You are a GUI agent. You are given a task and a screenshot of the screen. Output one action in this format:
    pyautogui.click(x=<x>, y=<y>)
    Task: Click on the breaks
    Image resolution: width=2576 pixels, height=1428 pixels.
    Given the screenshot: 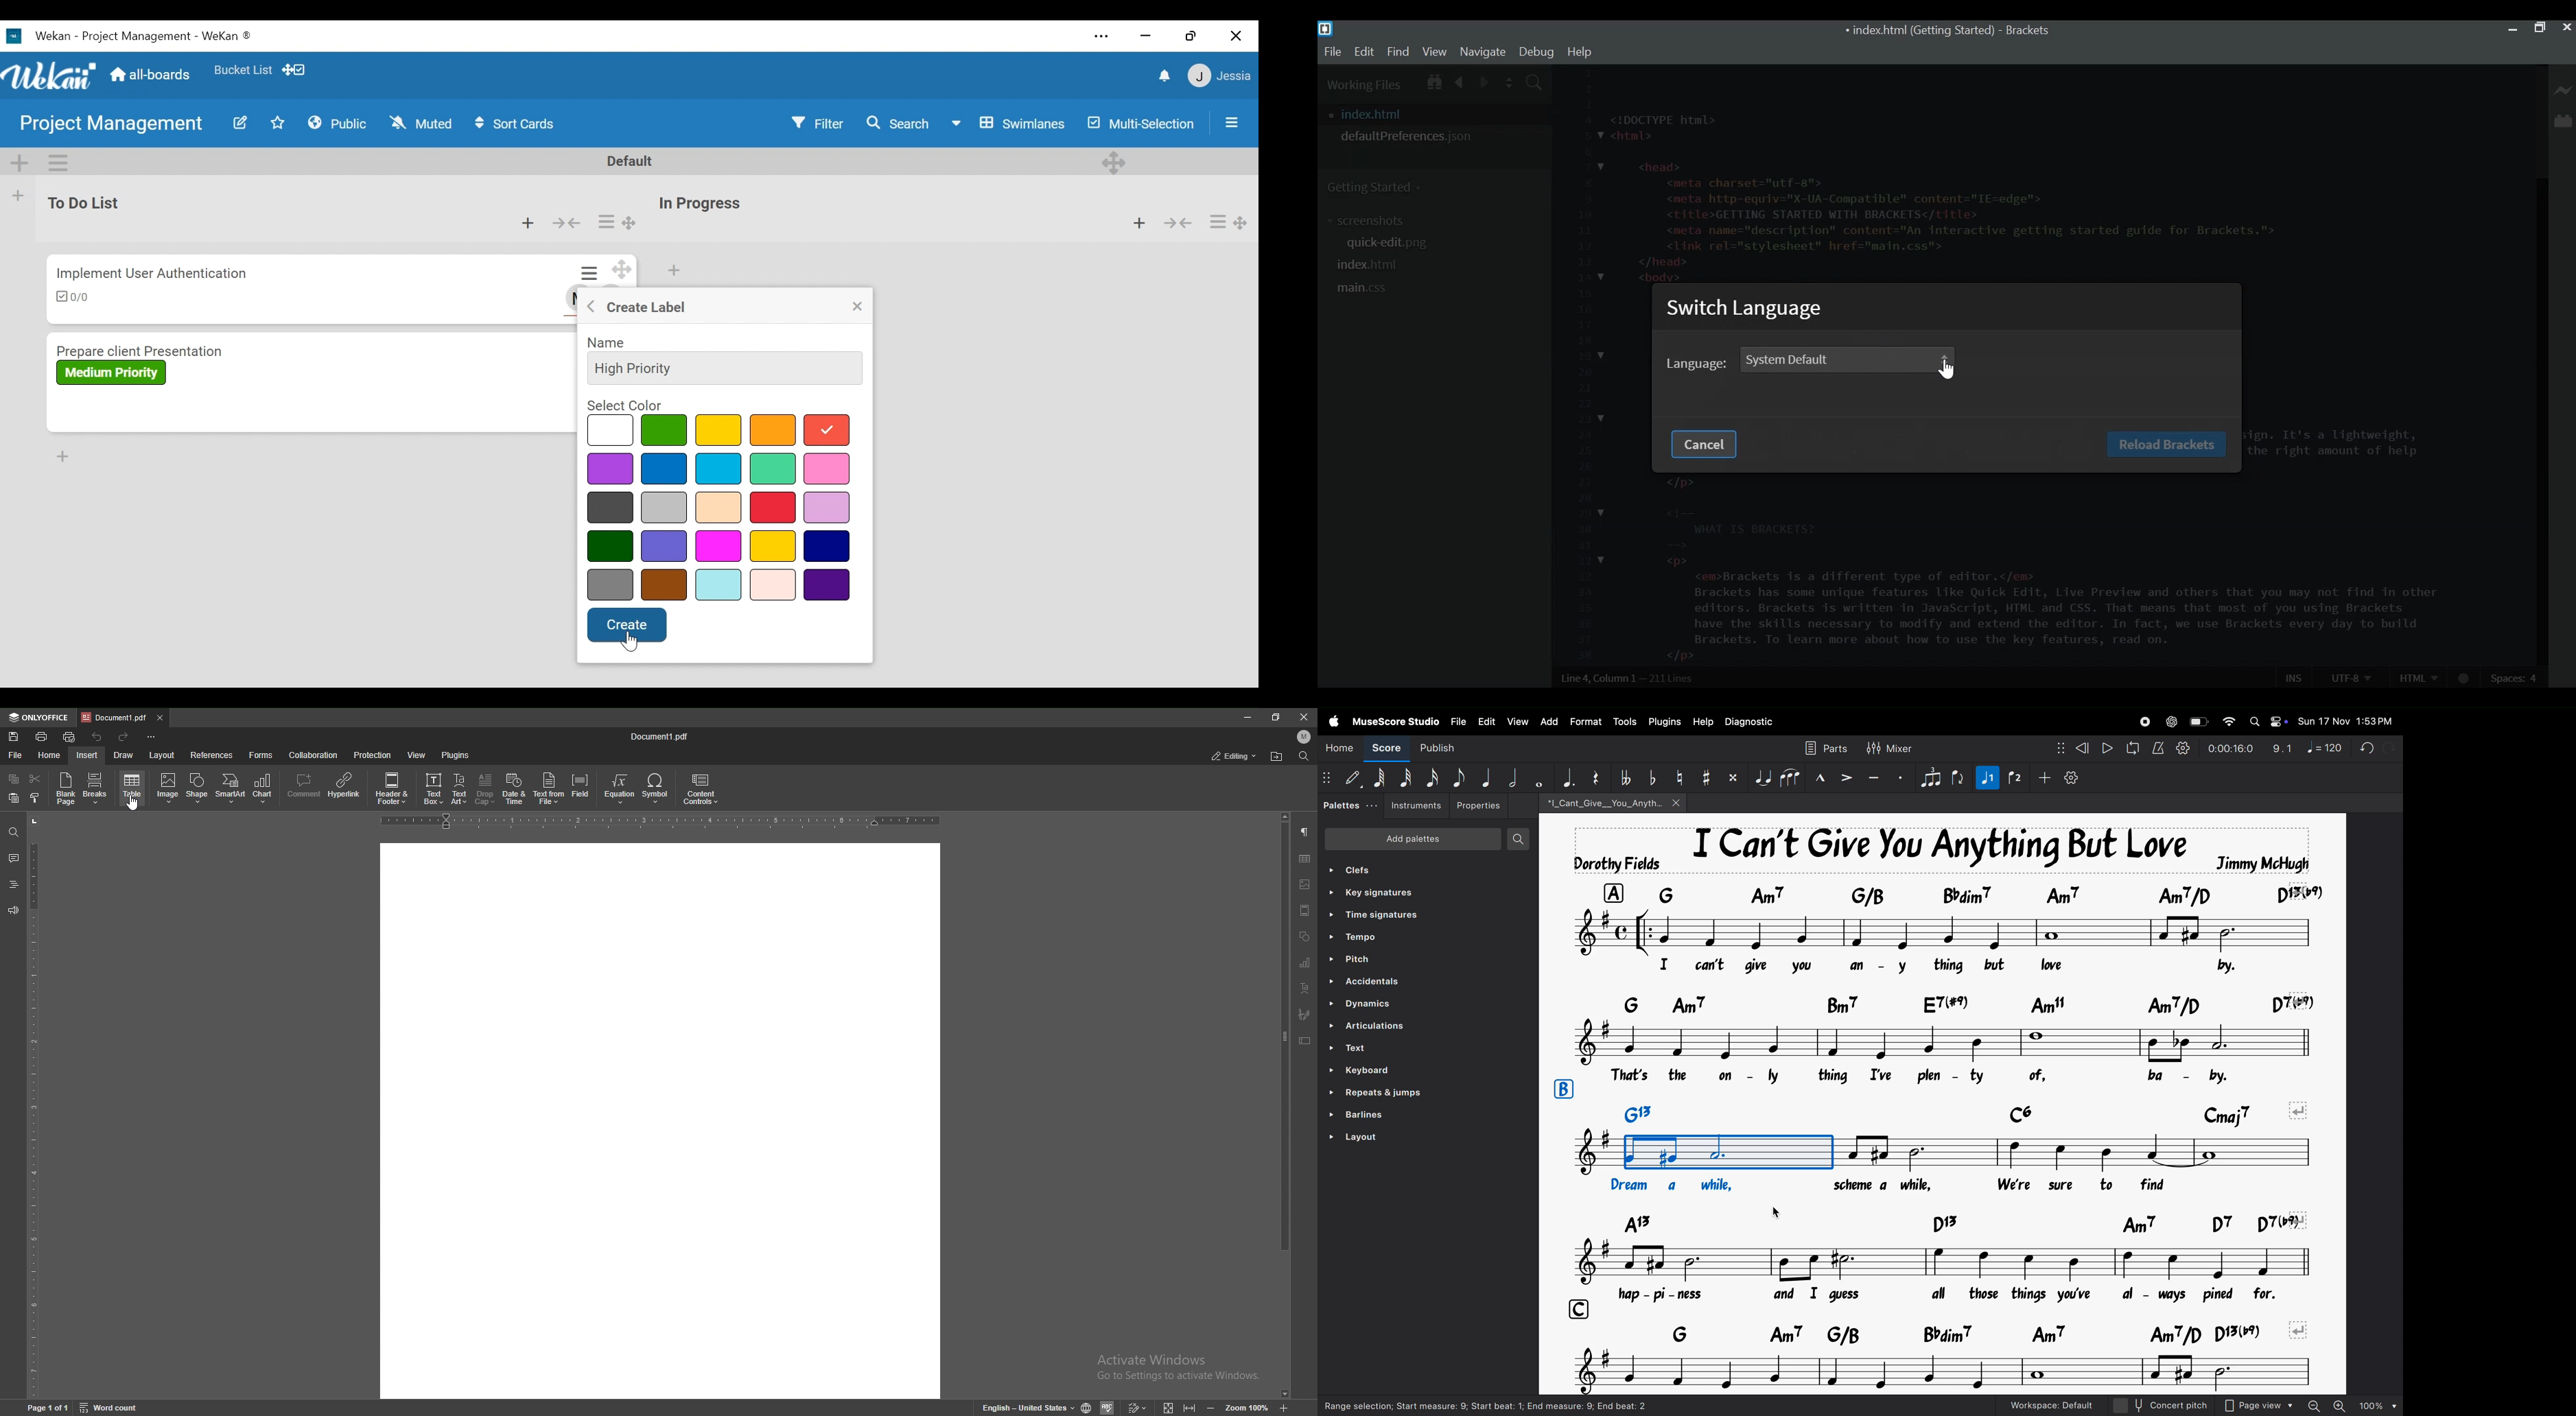 What is the action you would take?
    pyautogui.click(x=97, y=788)
    